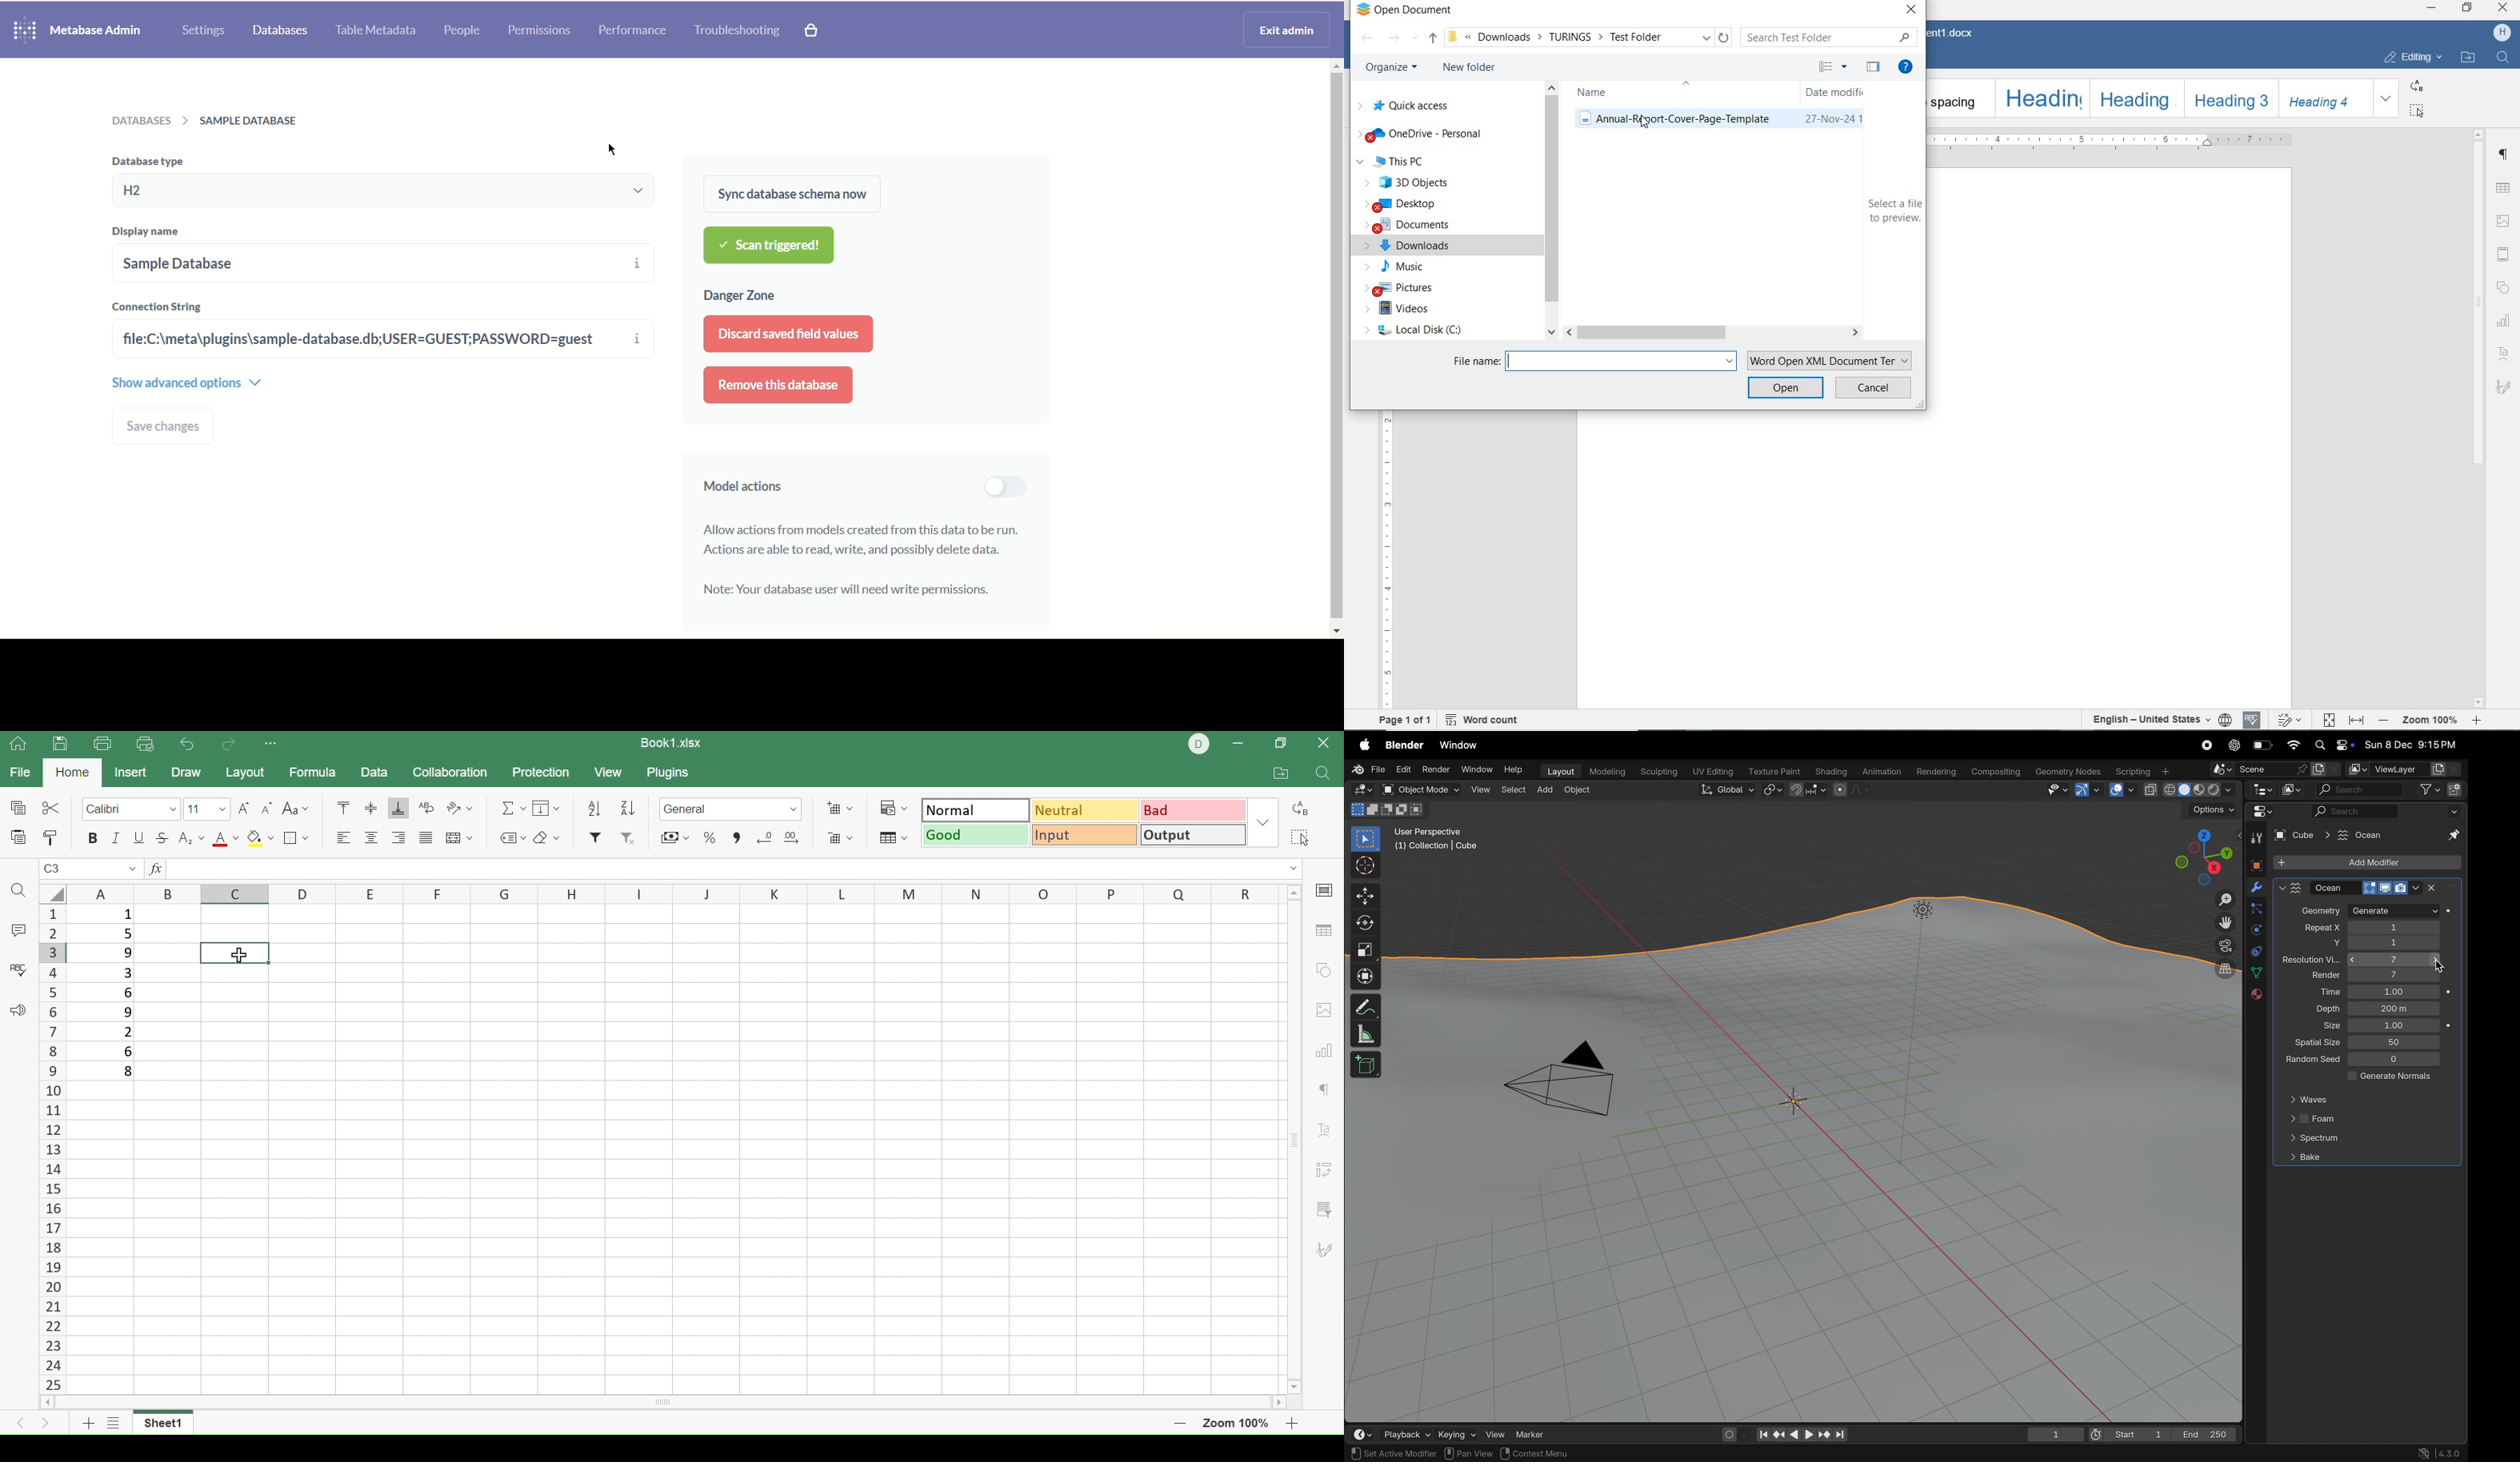  I want to click on shape, so click(2505, 288).